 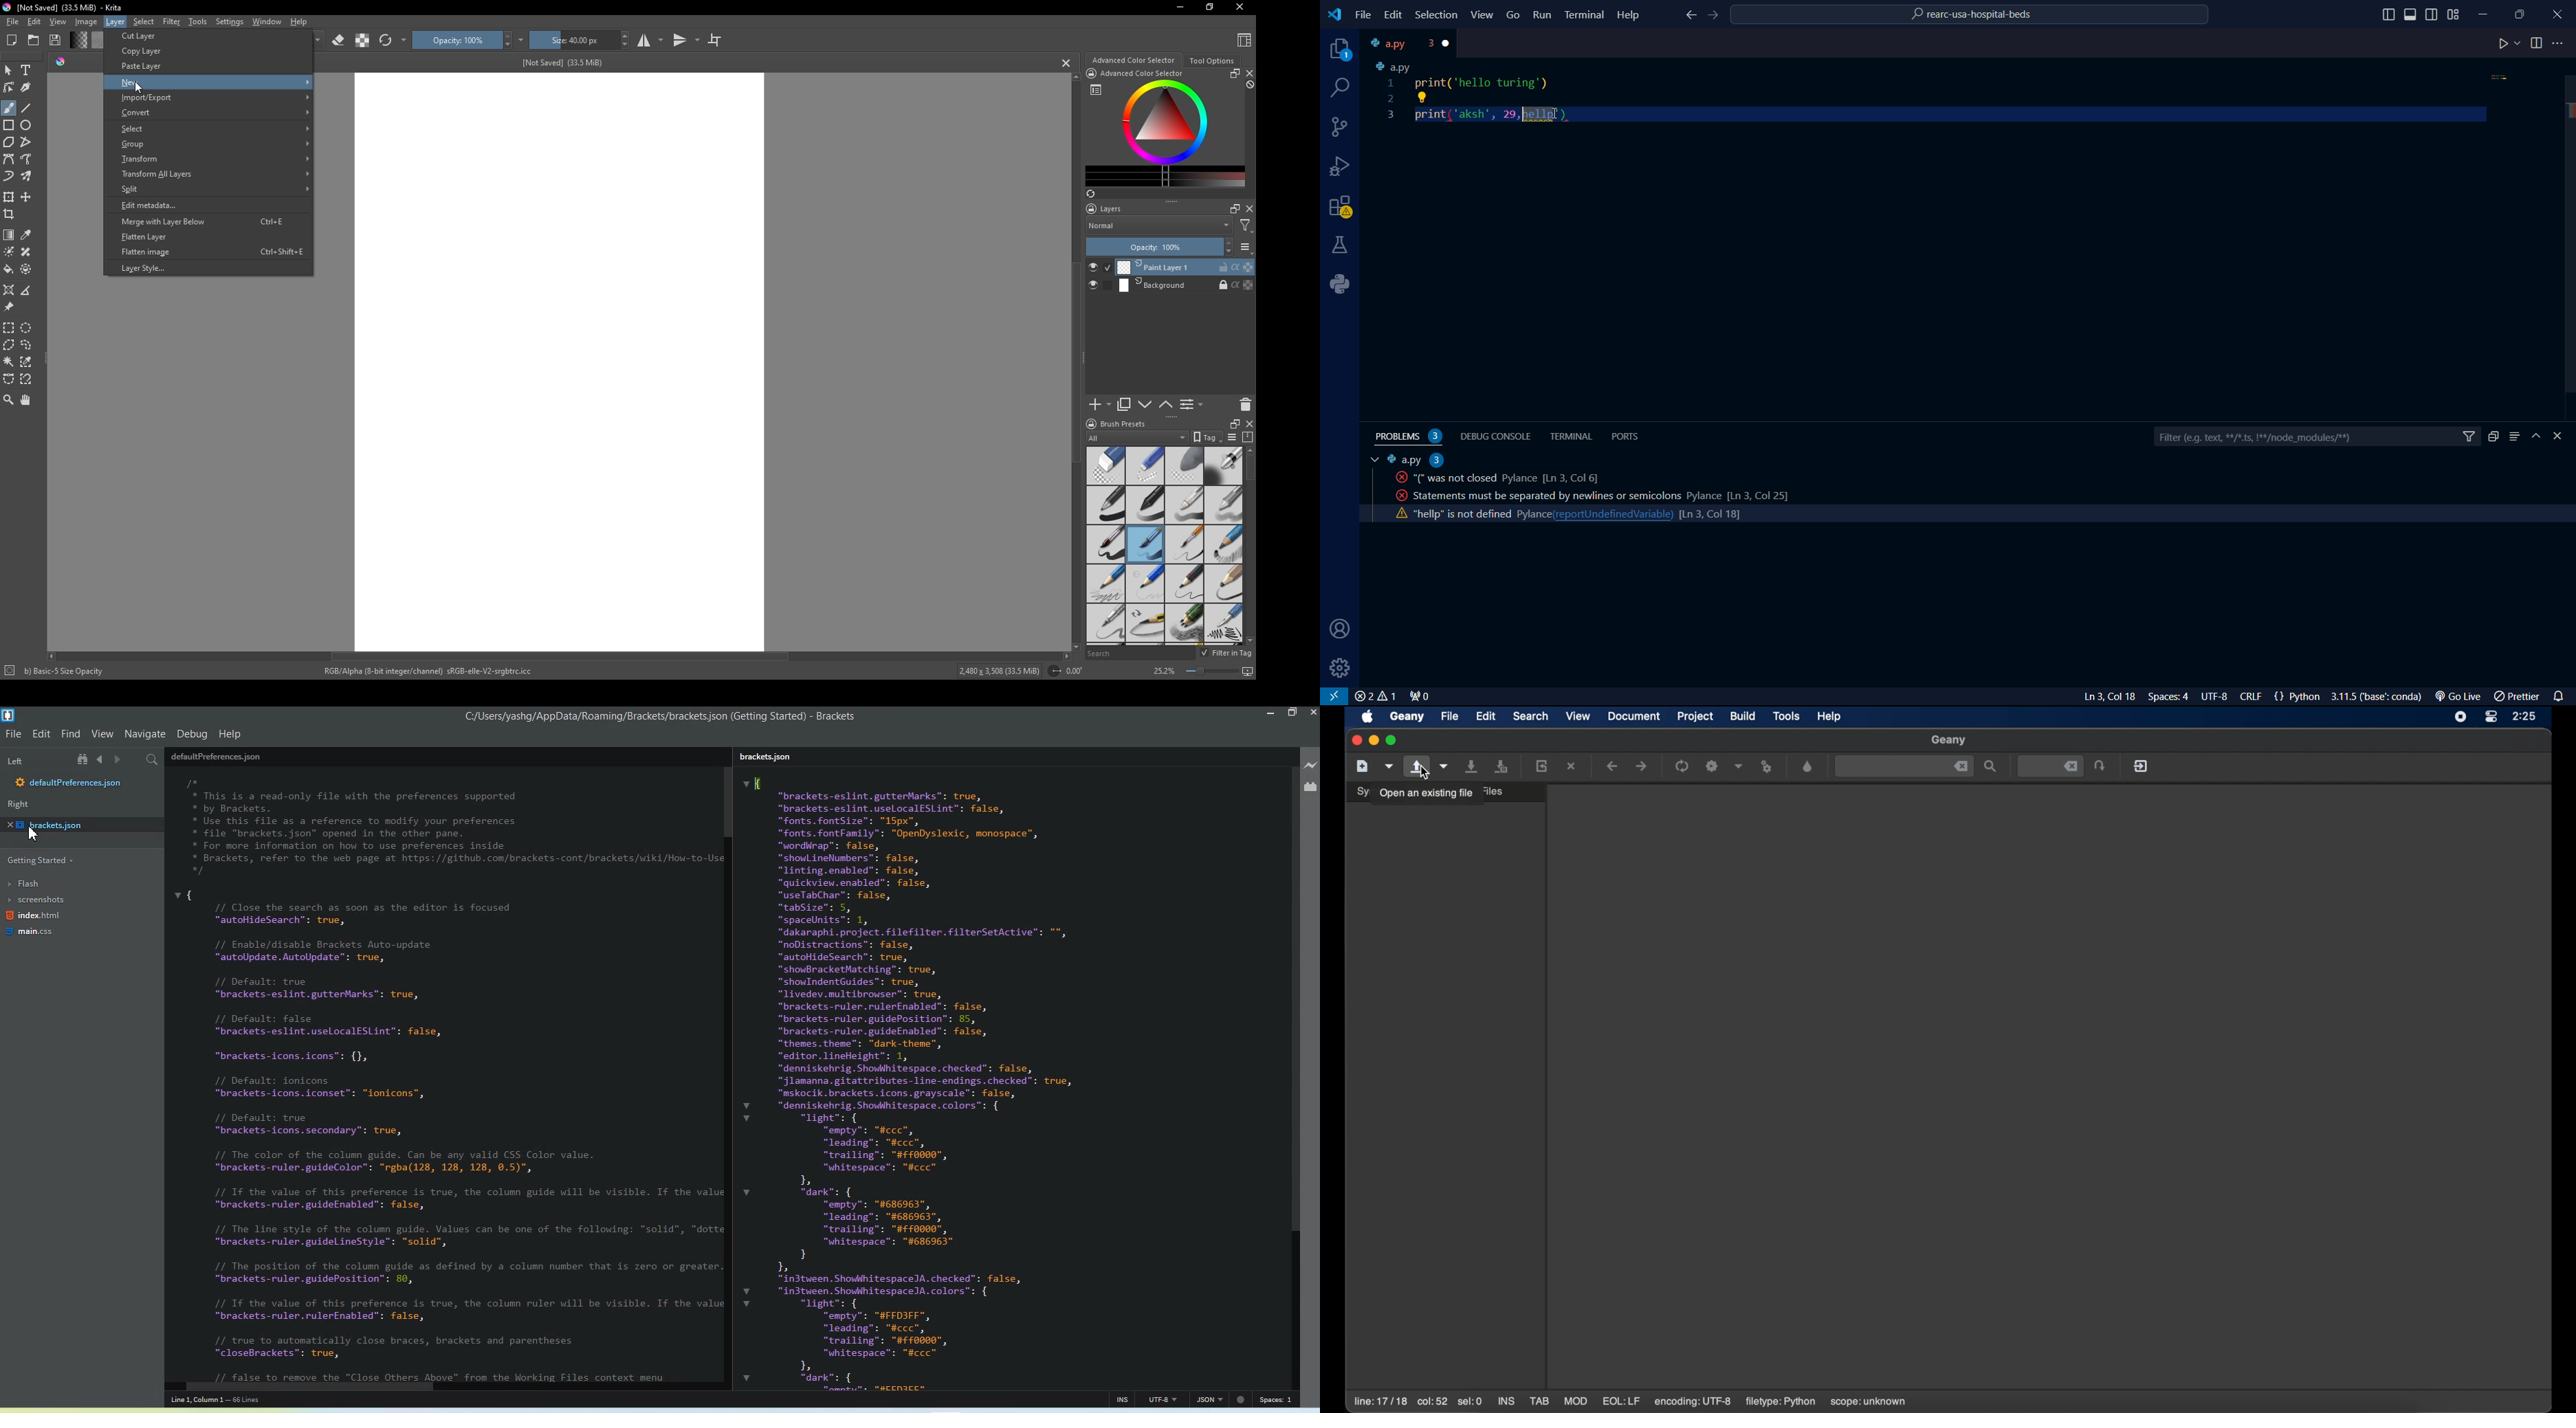 I want to click on Terminal, so click(x=1584, y=14).